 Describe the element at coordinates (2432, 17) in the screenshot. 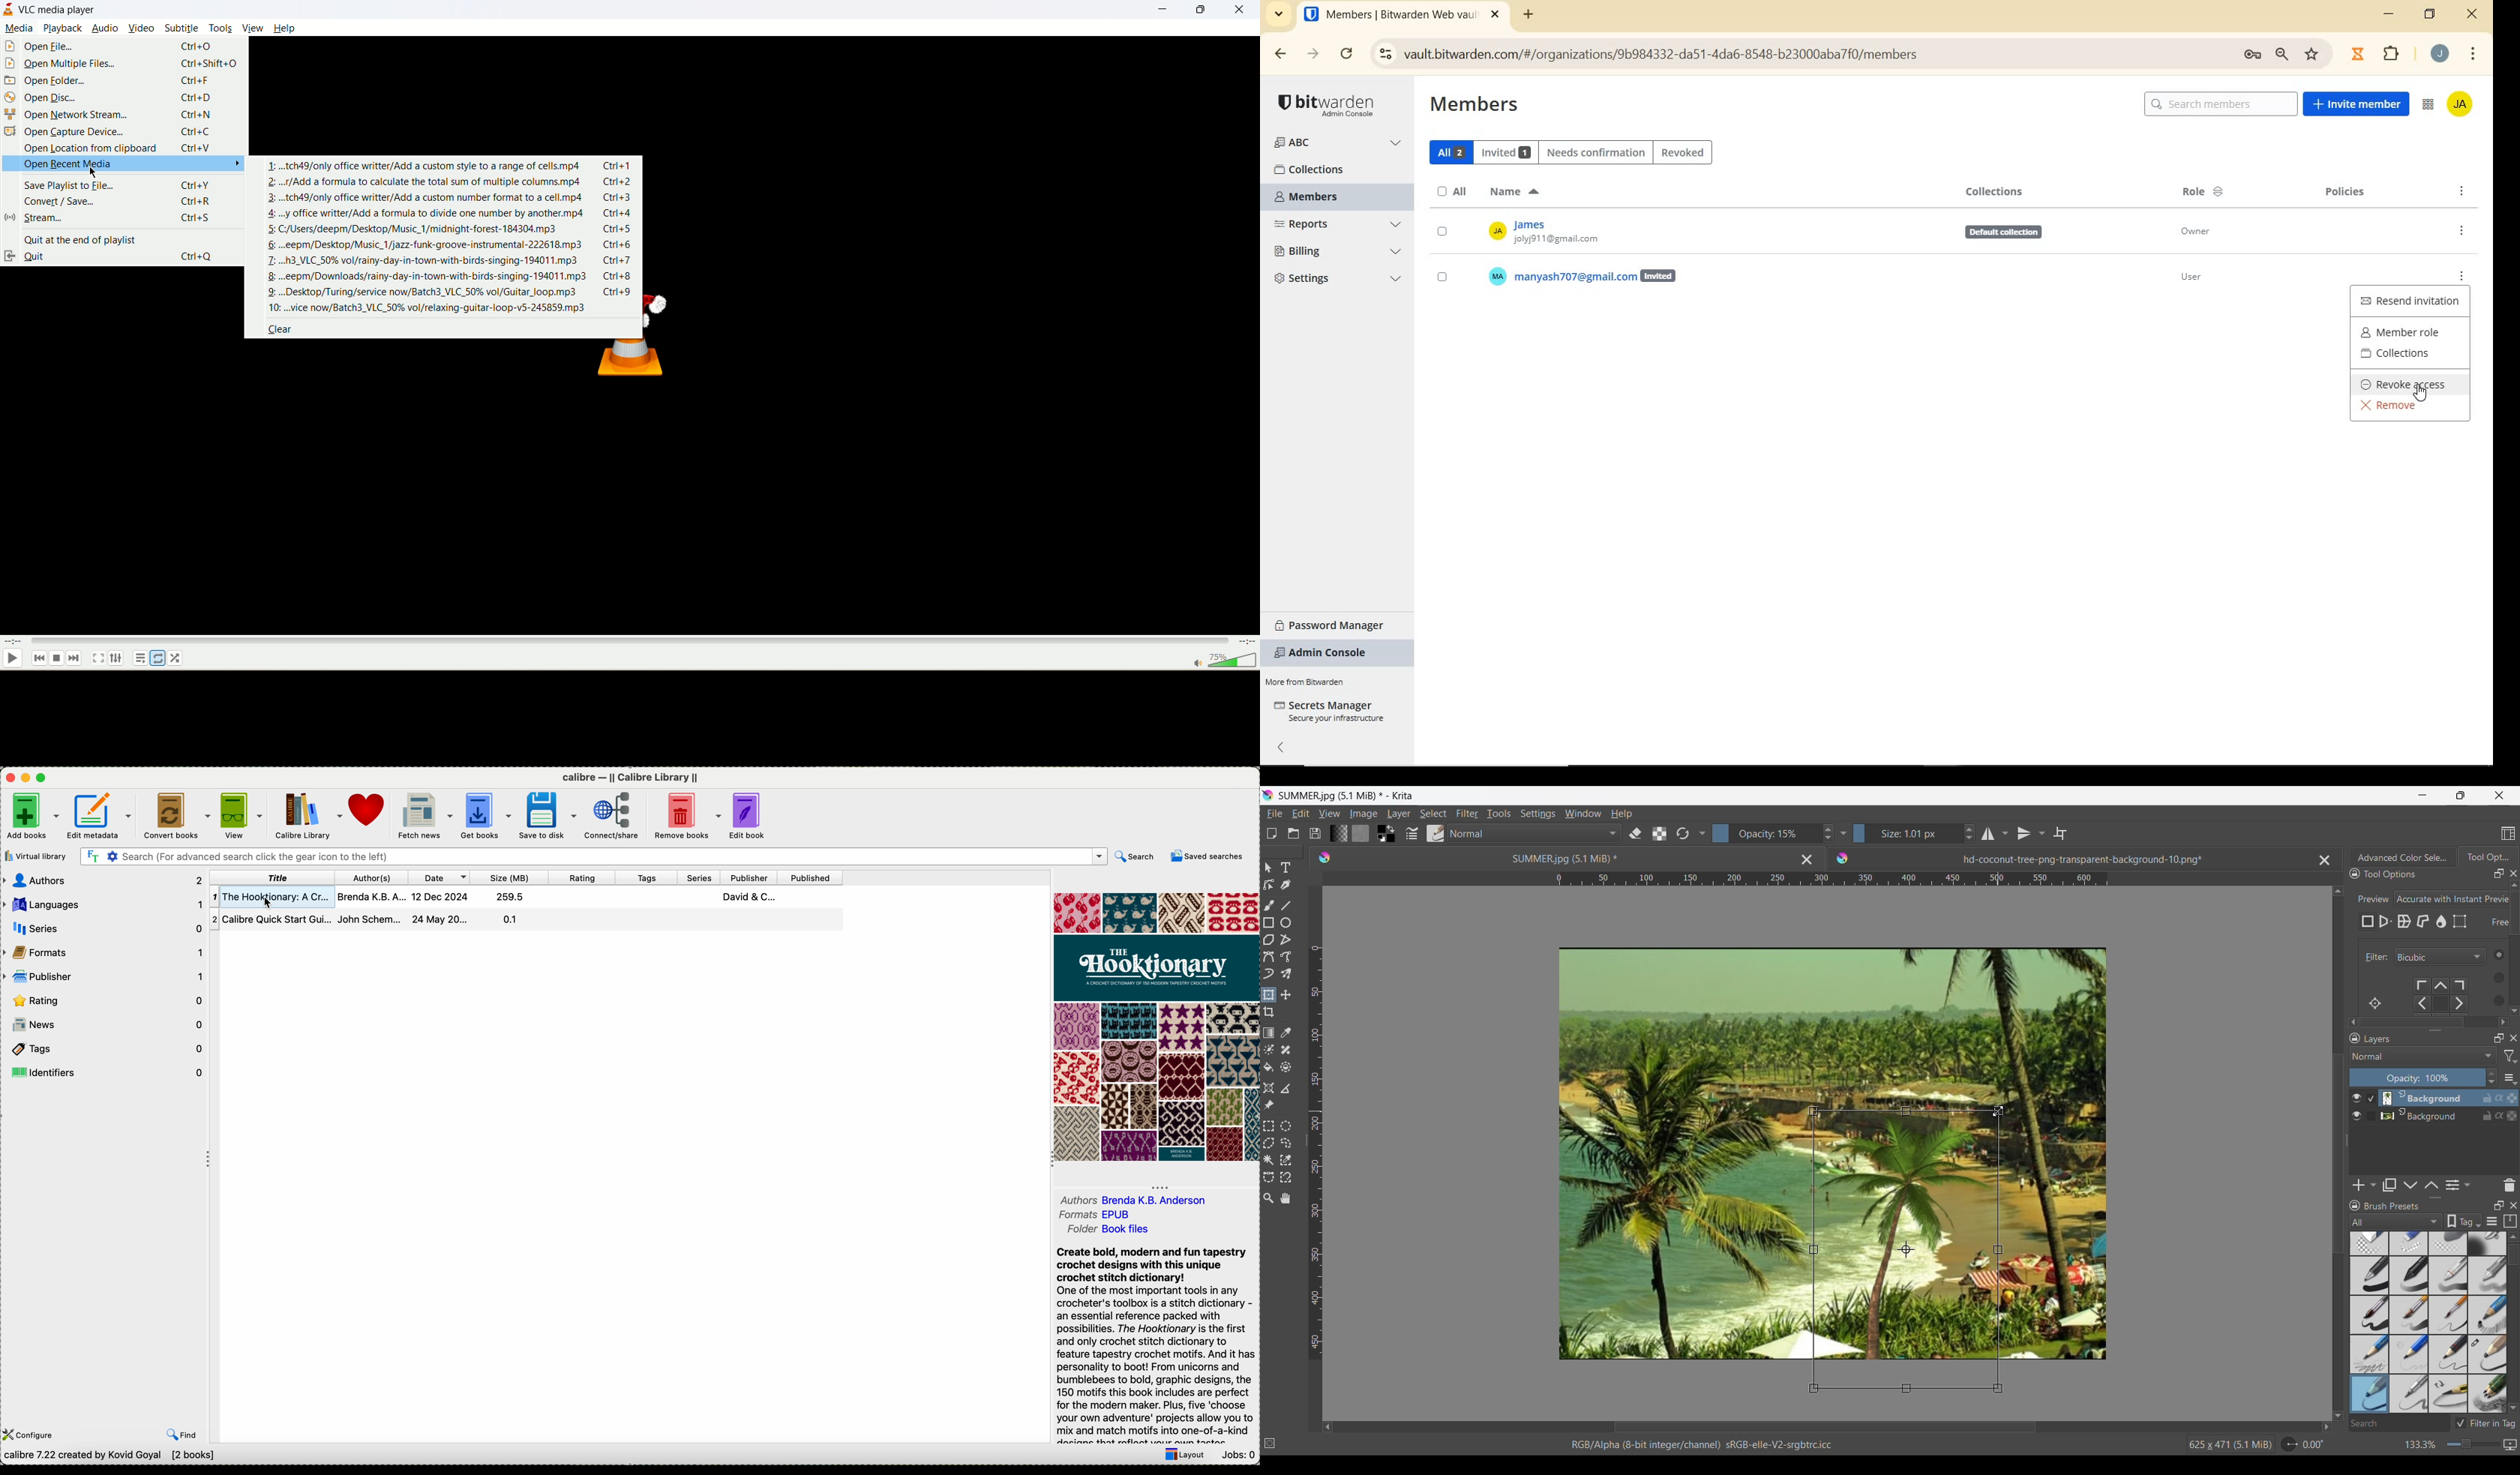

I see `RESTORE DOWN` at that location.